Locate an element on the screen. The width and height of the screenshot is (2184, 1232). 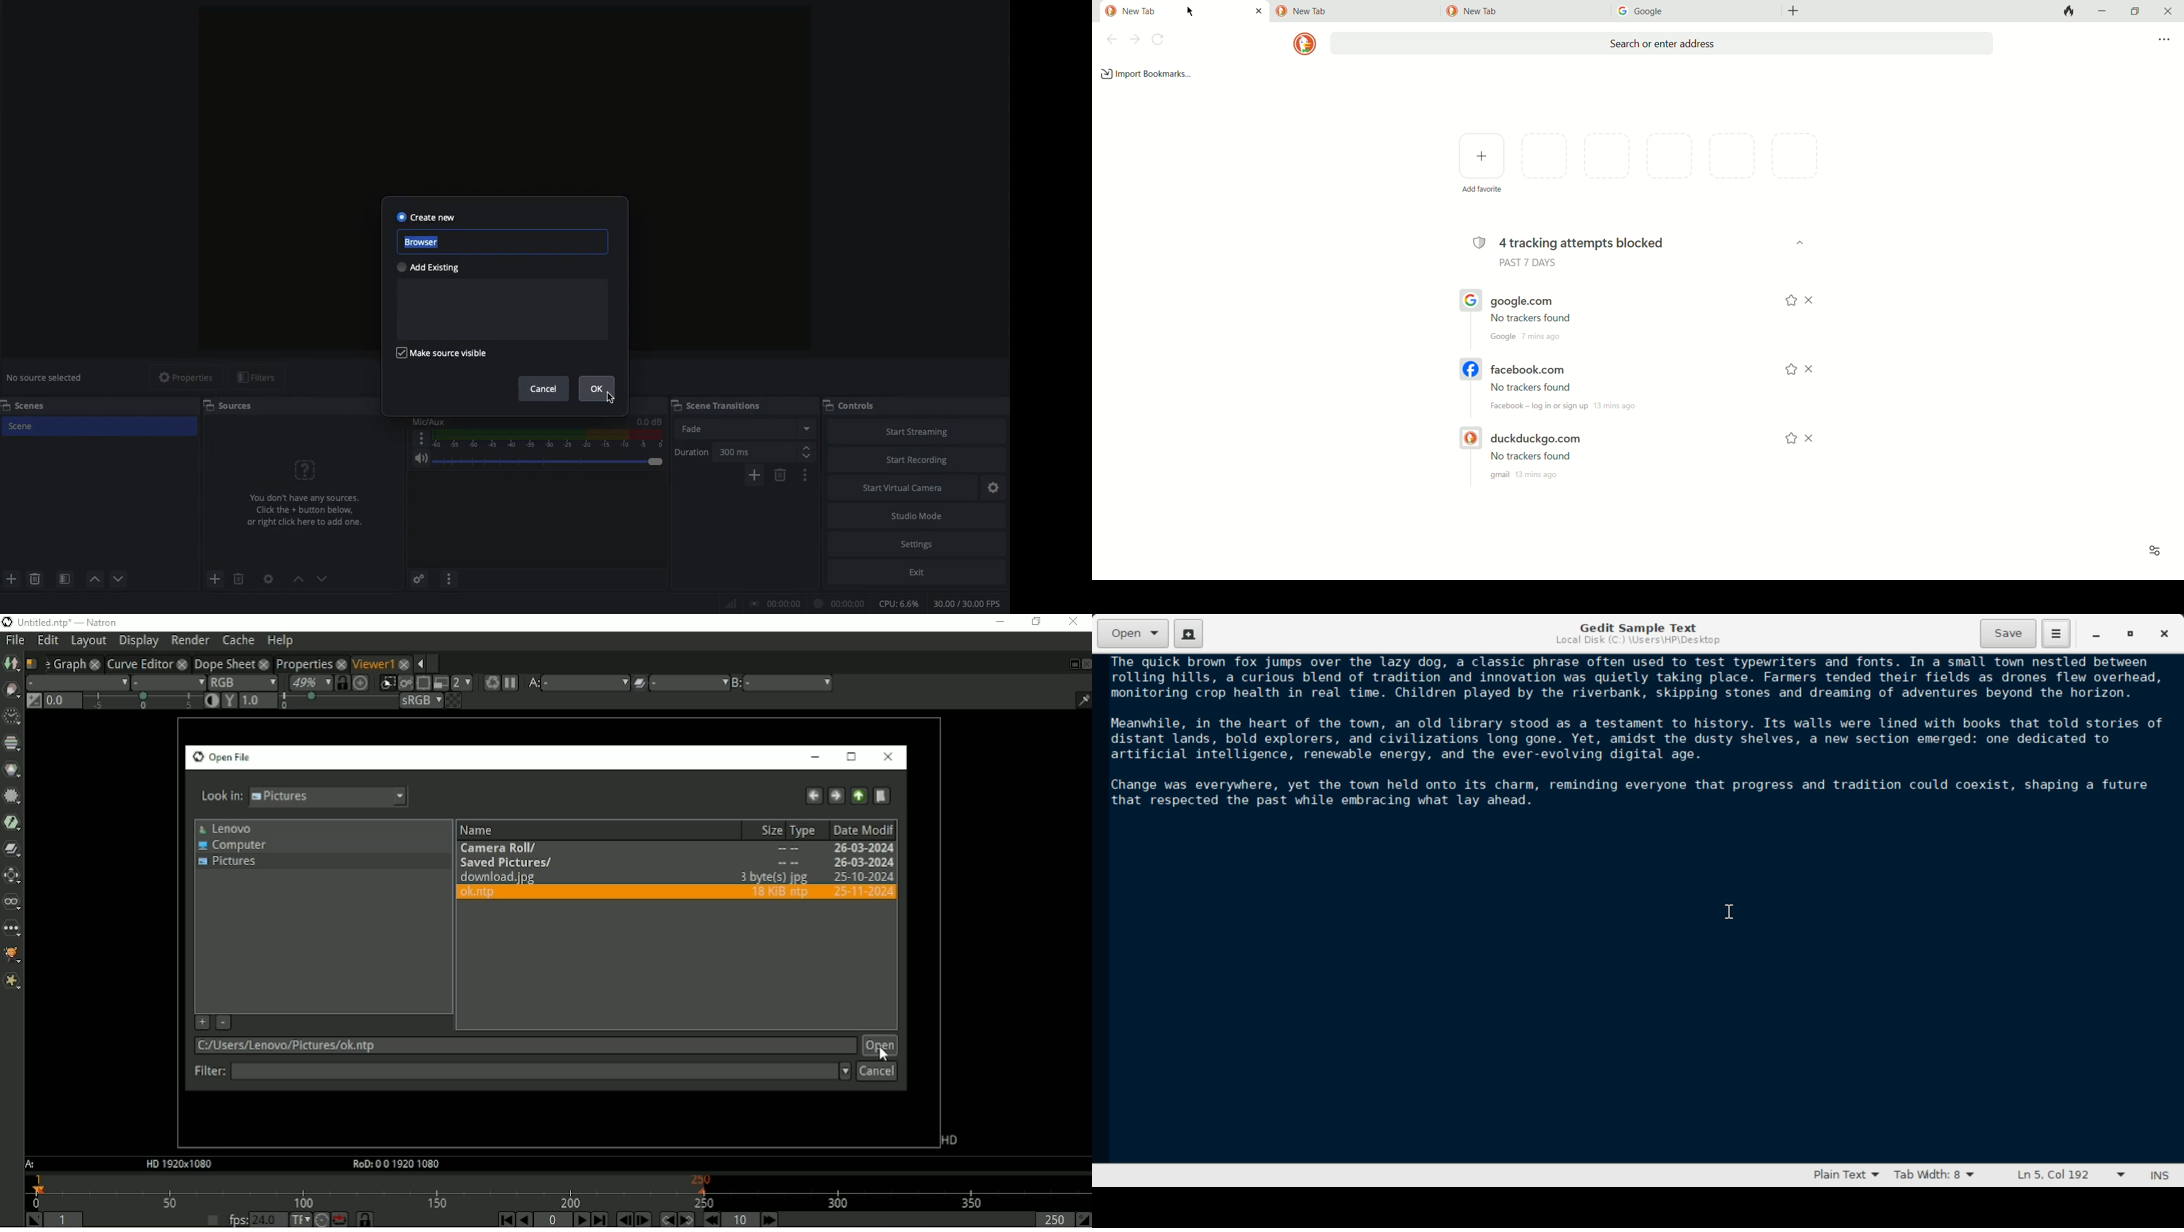
Viewer input B is located at coordinates (737, 683).